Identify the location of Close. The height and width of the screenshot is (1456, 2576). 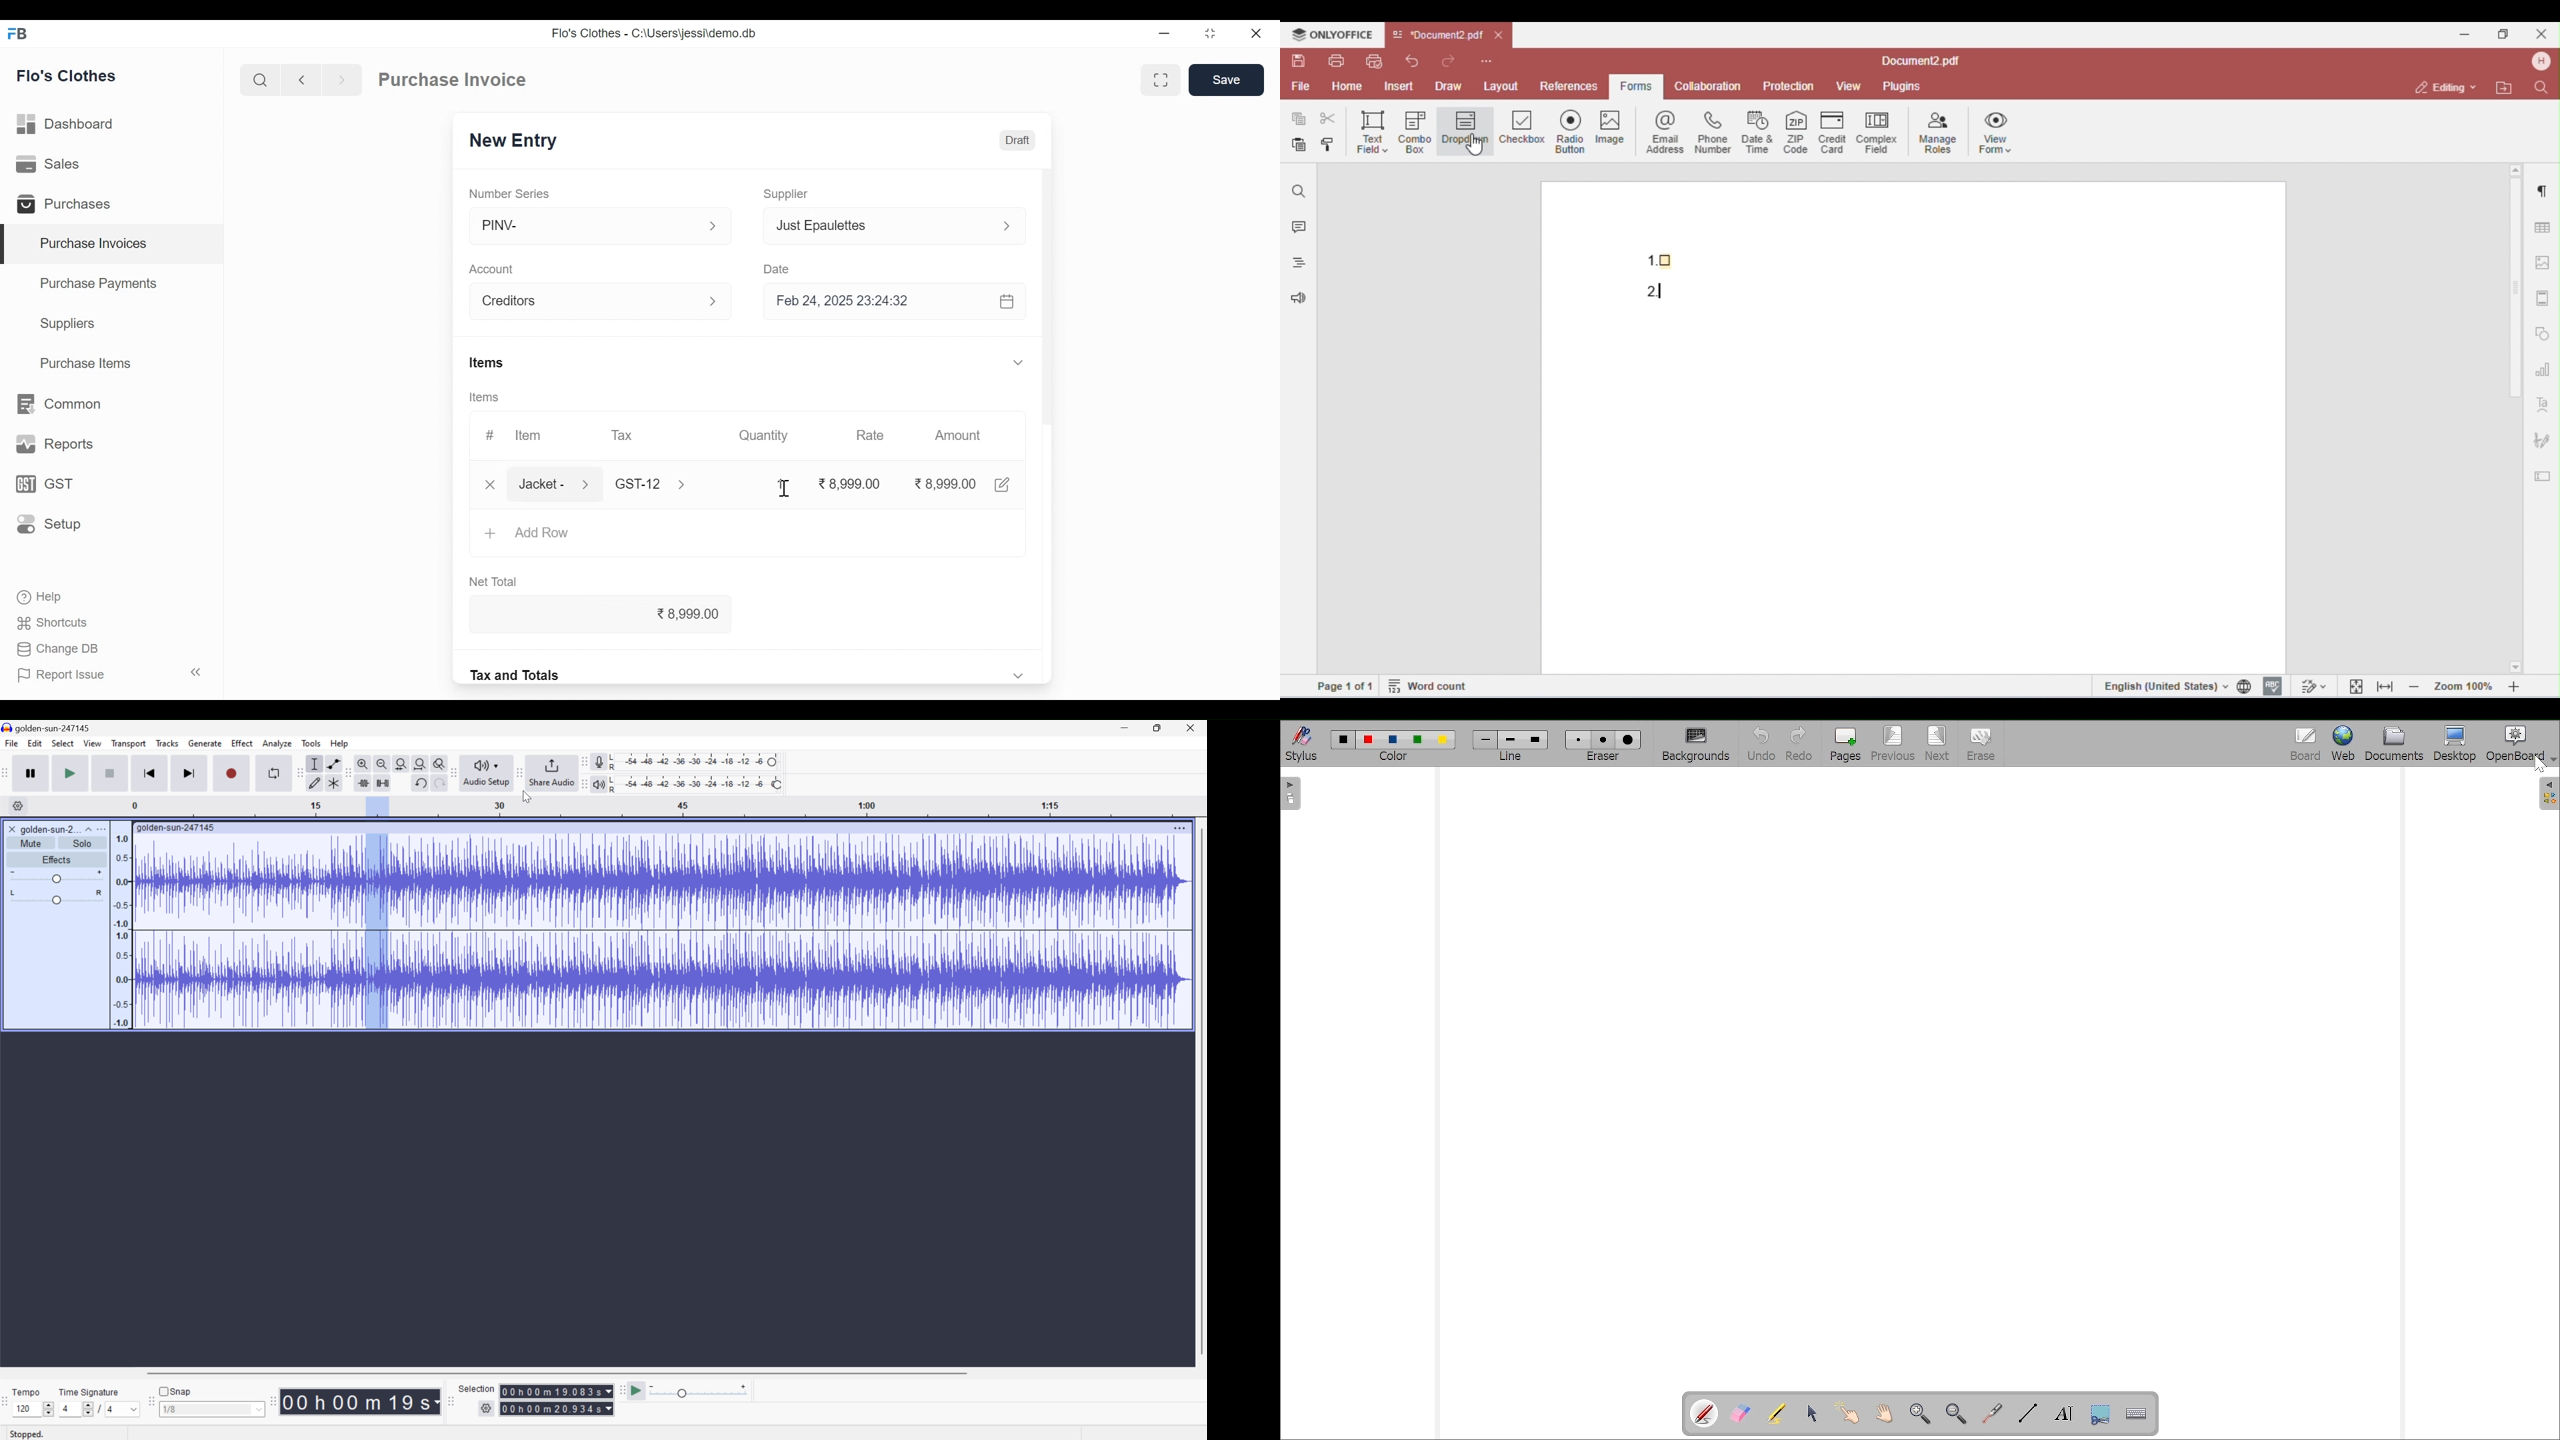
(1194, 727).